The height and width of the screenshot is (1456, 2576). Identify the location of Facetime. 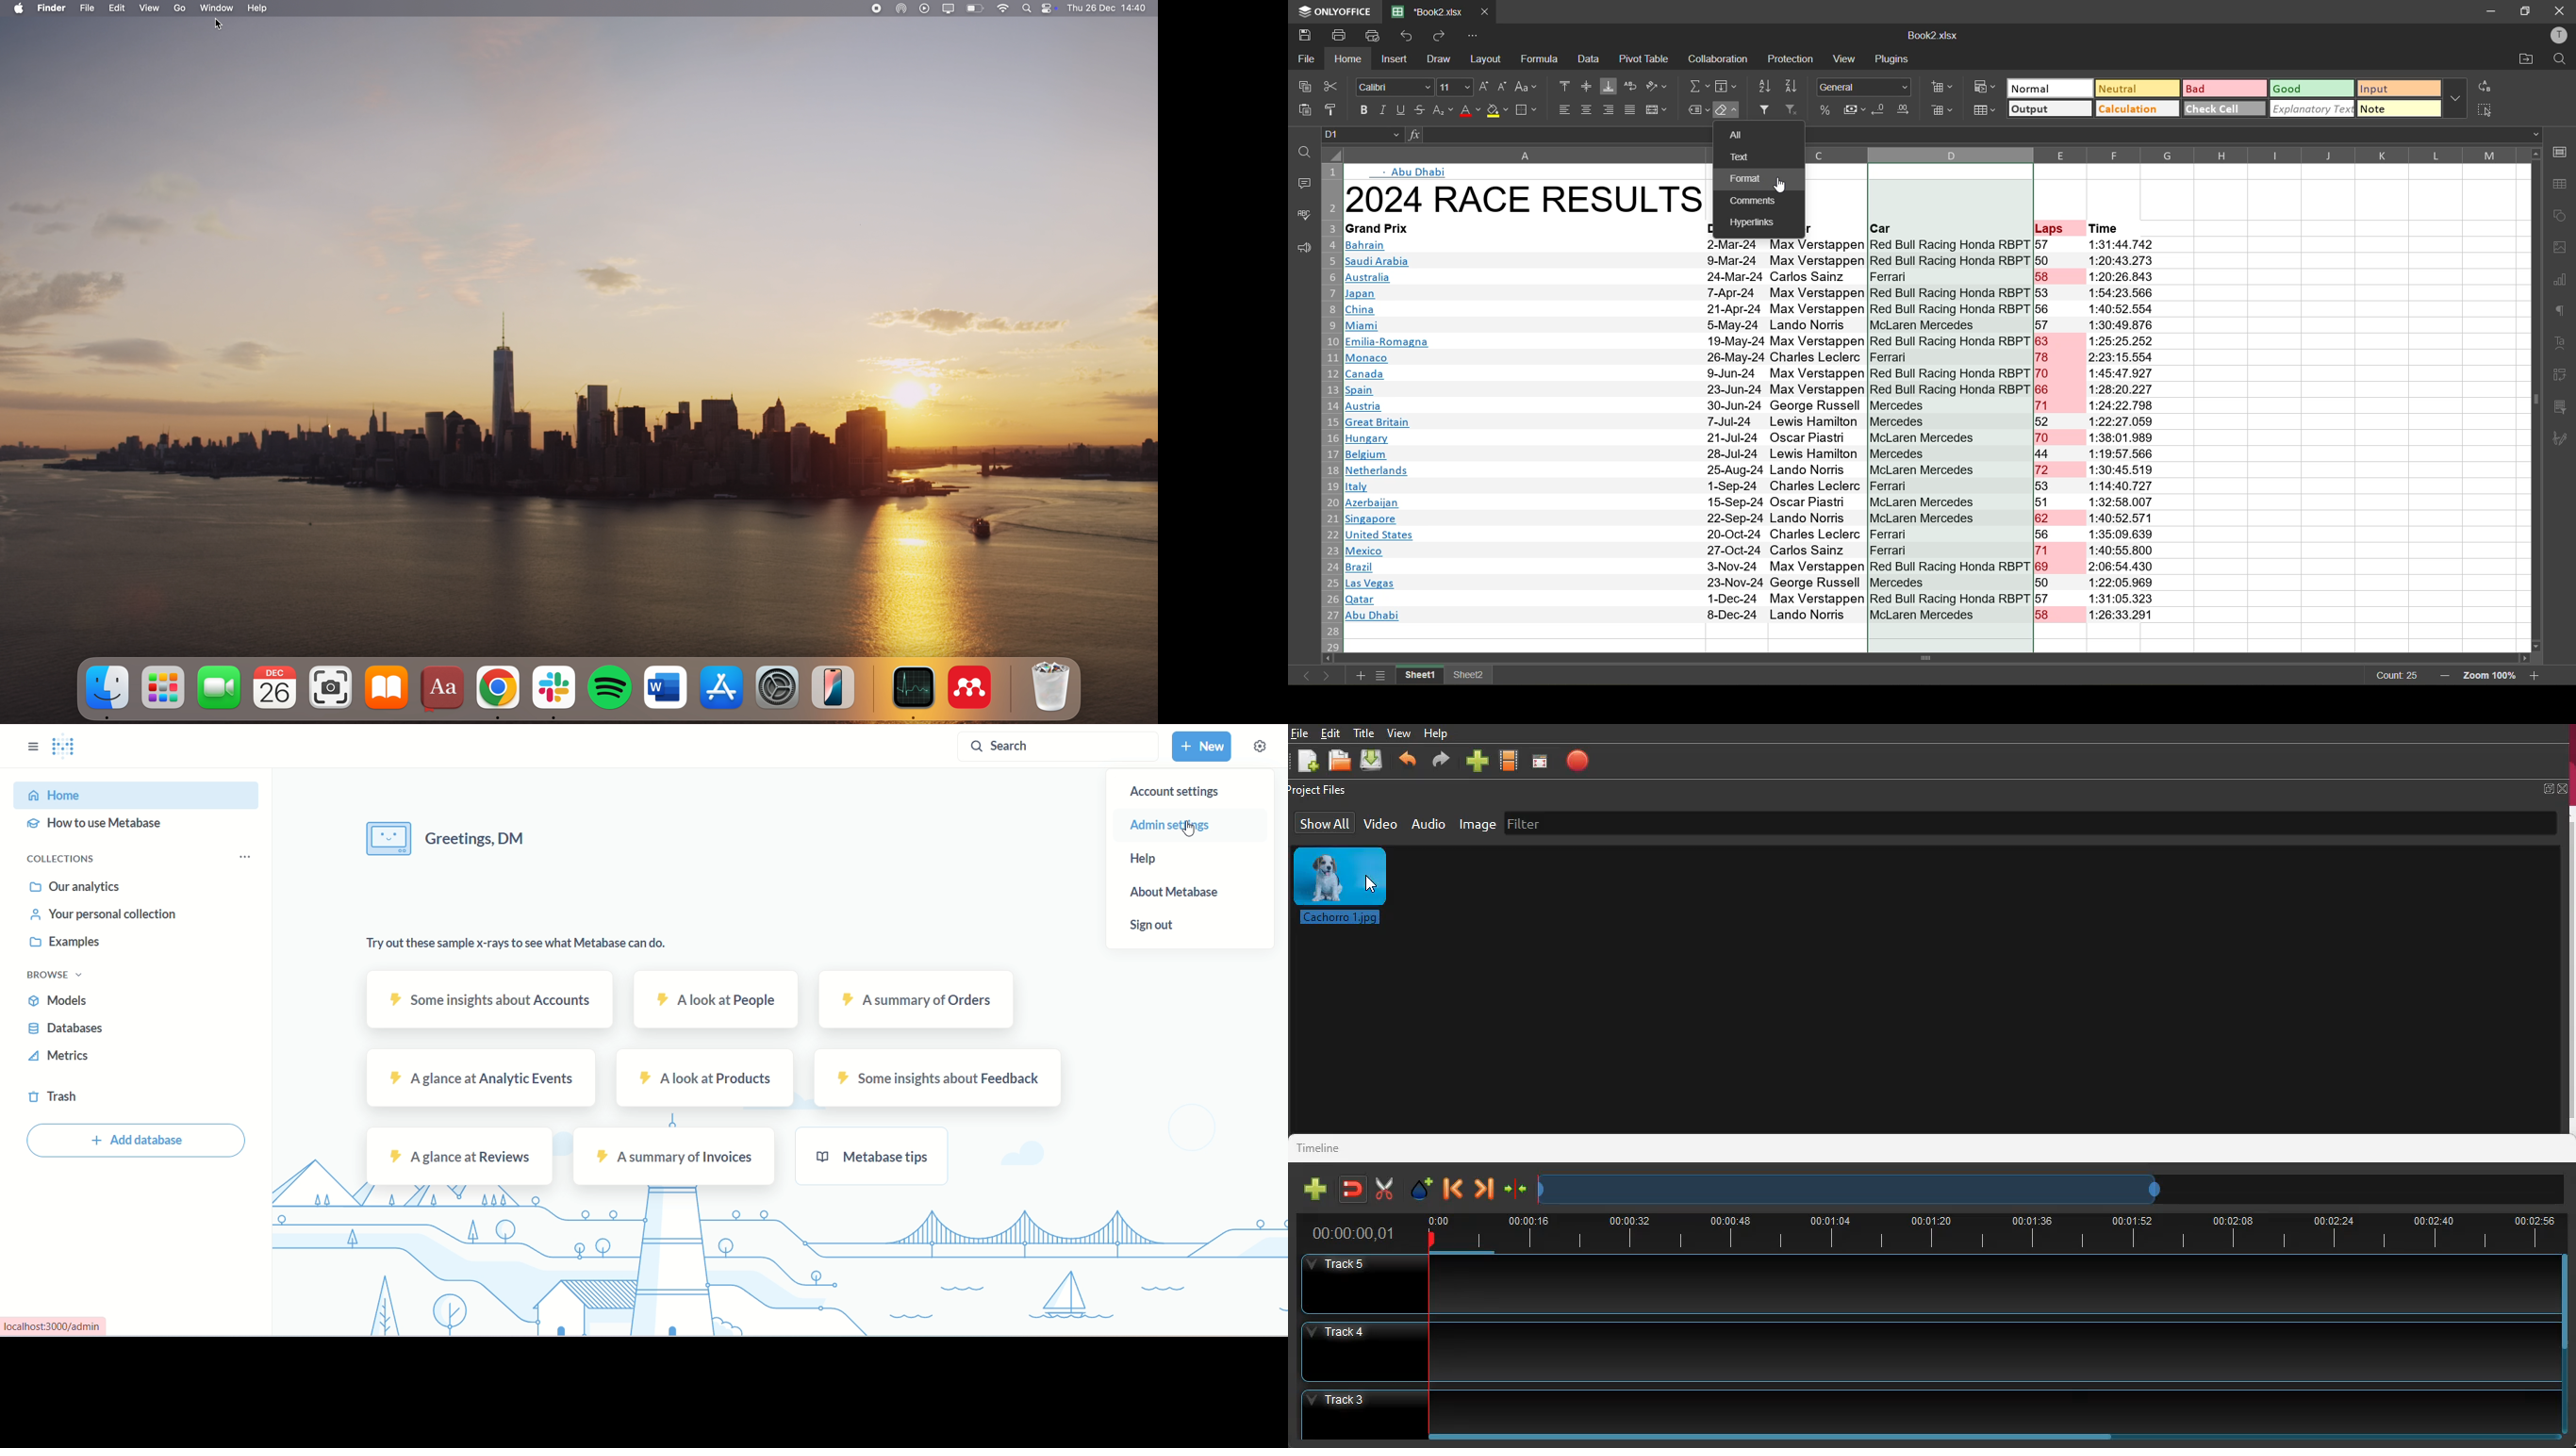
(219, 688).